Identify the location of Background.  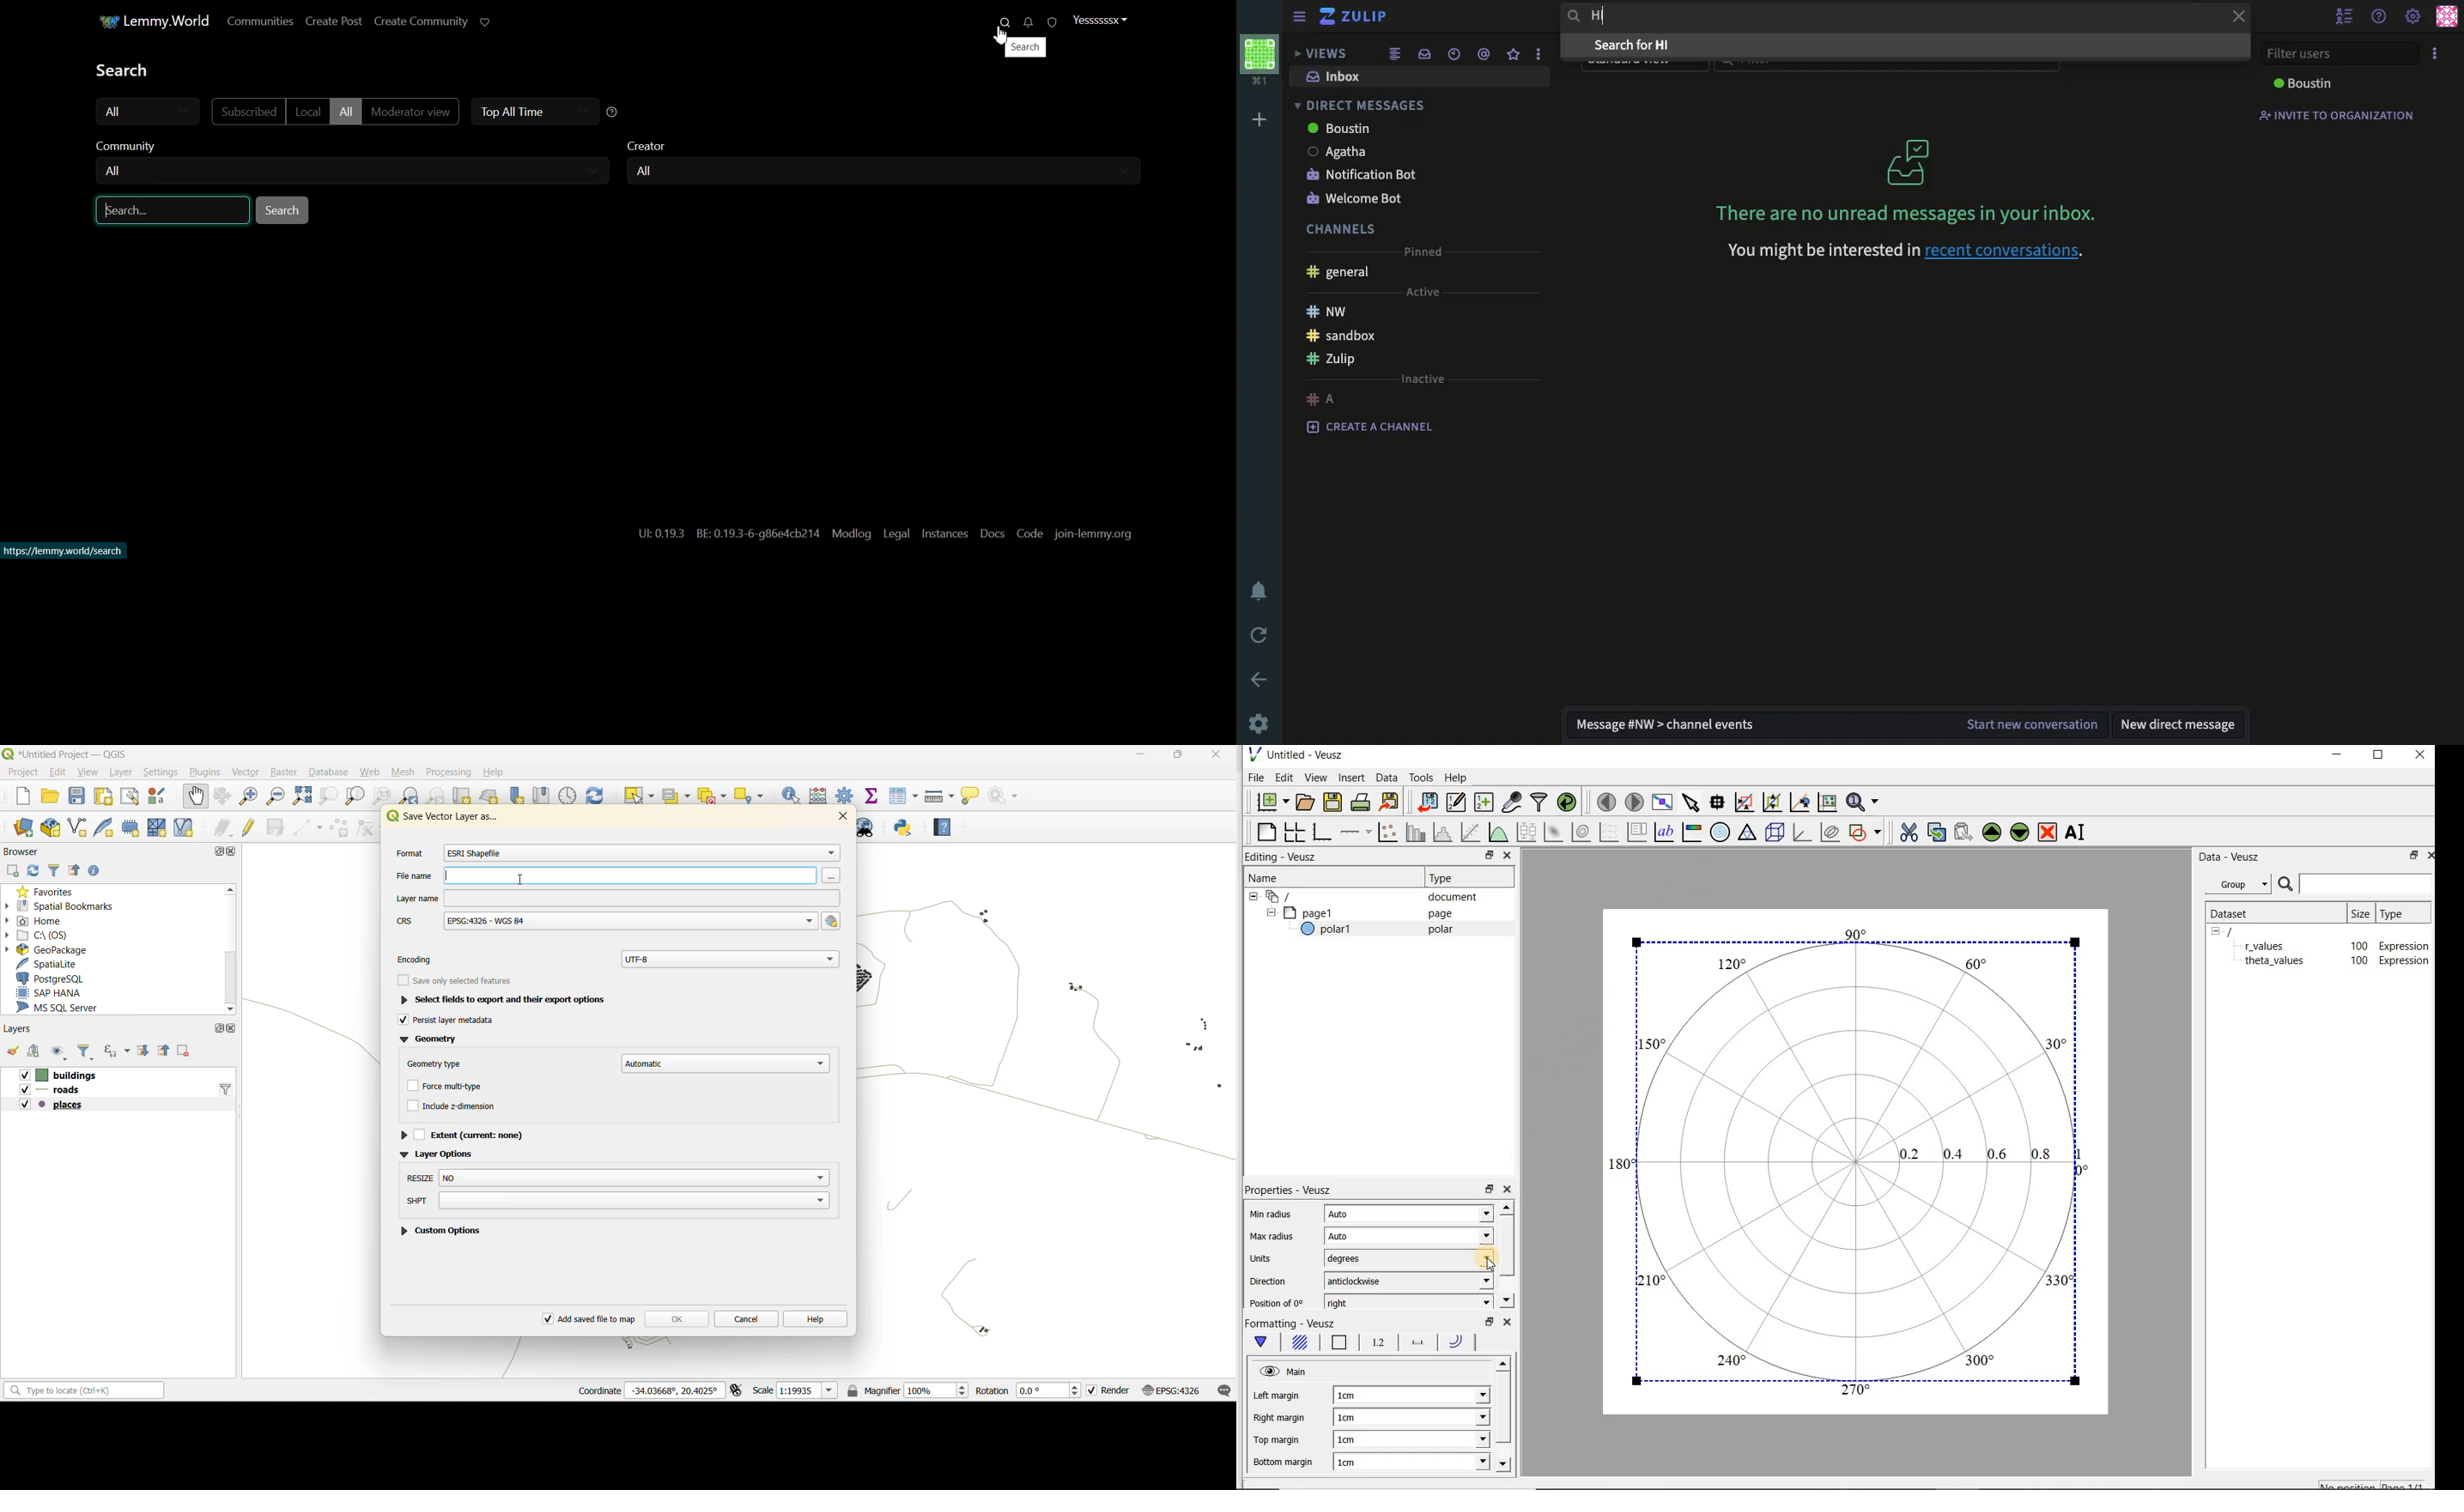
(1301, 1342).